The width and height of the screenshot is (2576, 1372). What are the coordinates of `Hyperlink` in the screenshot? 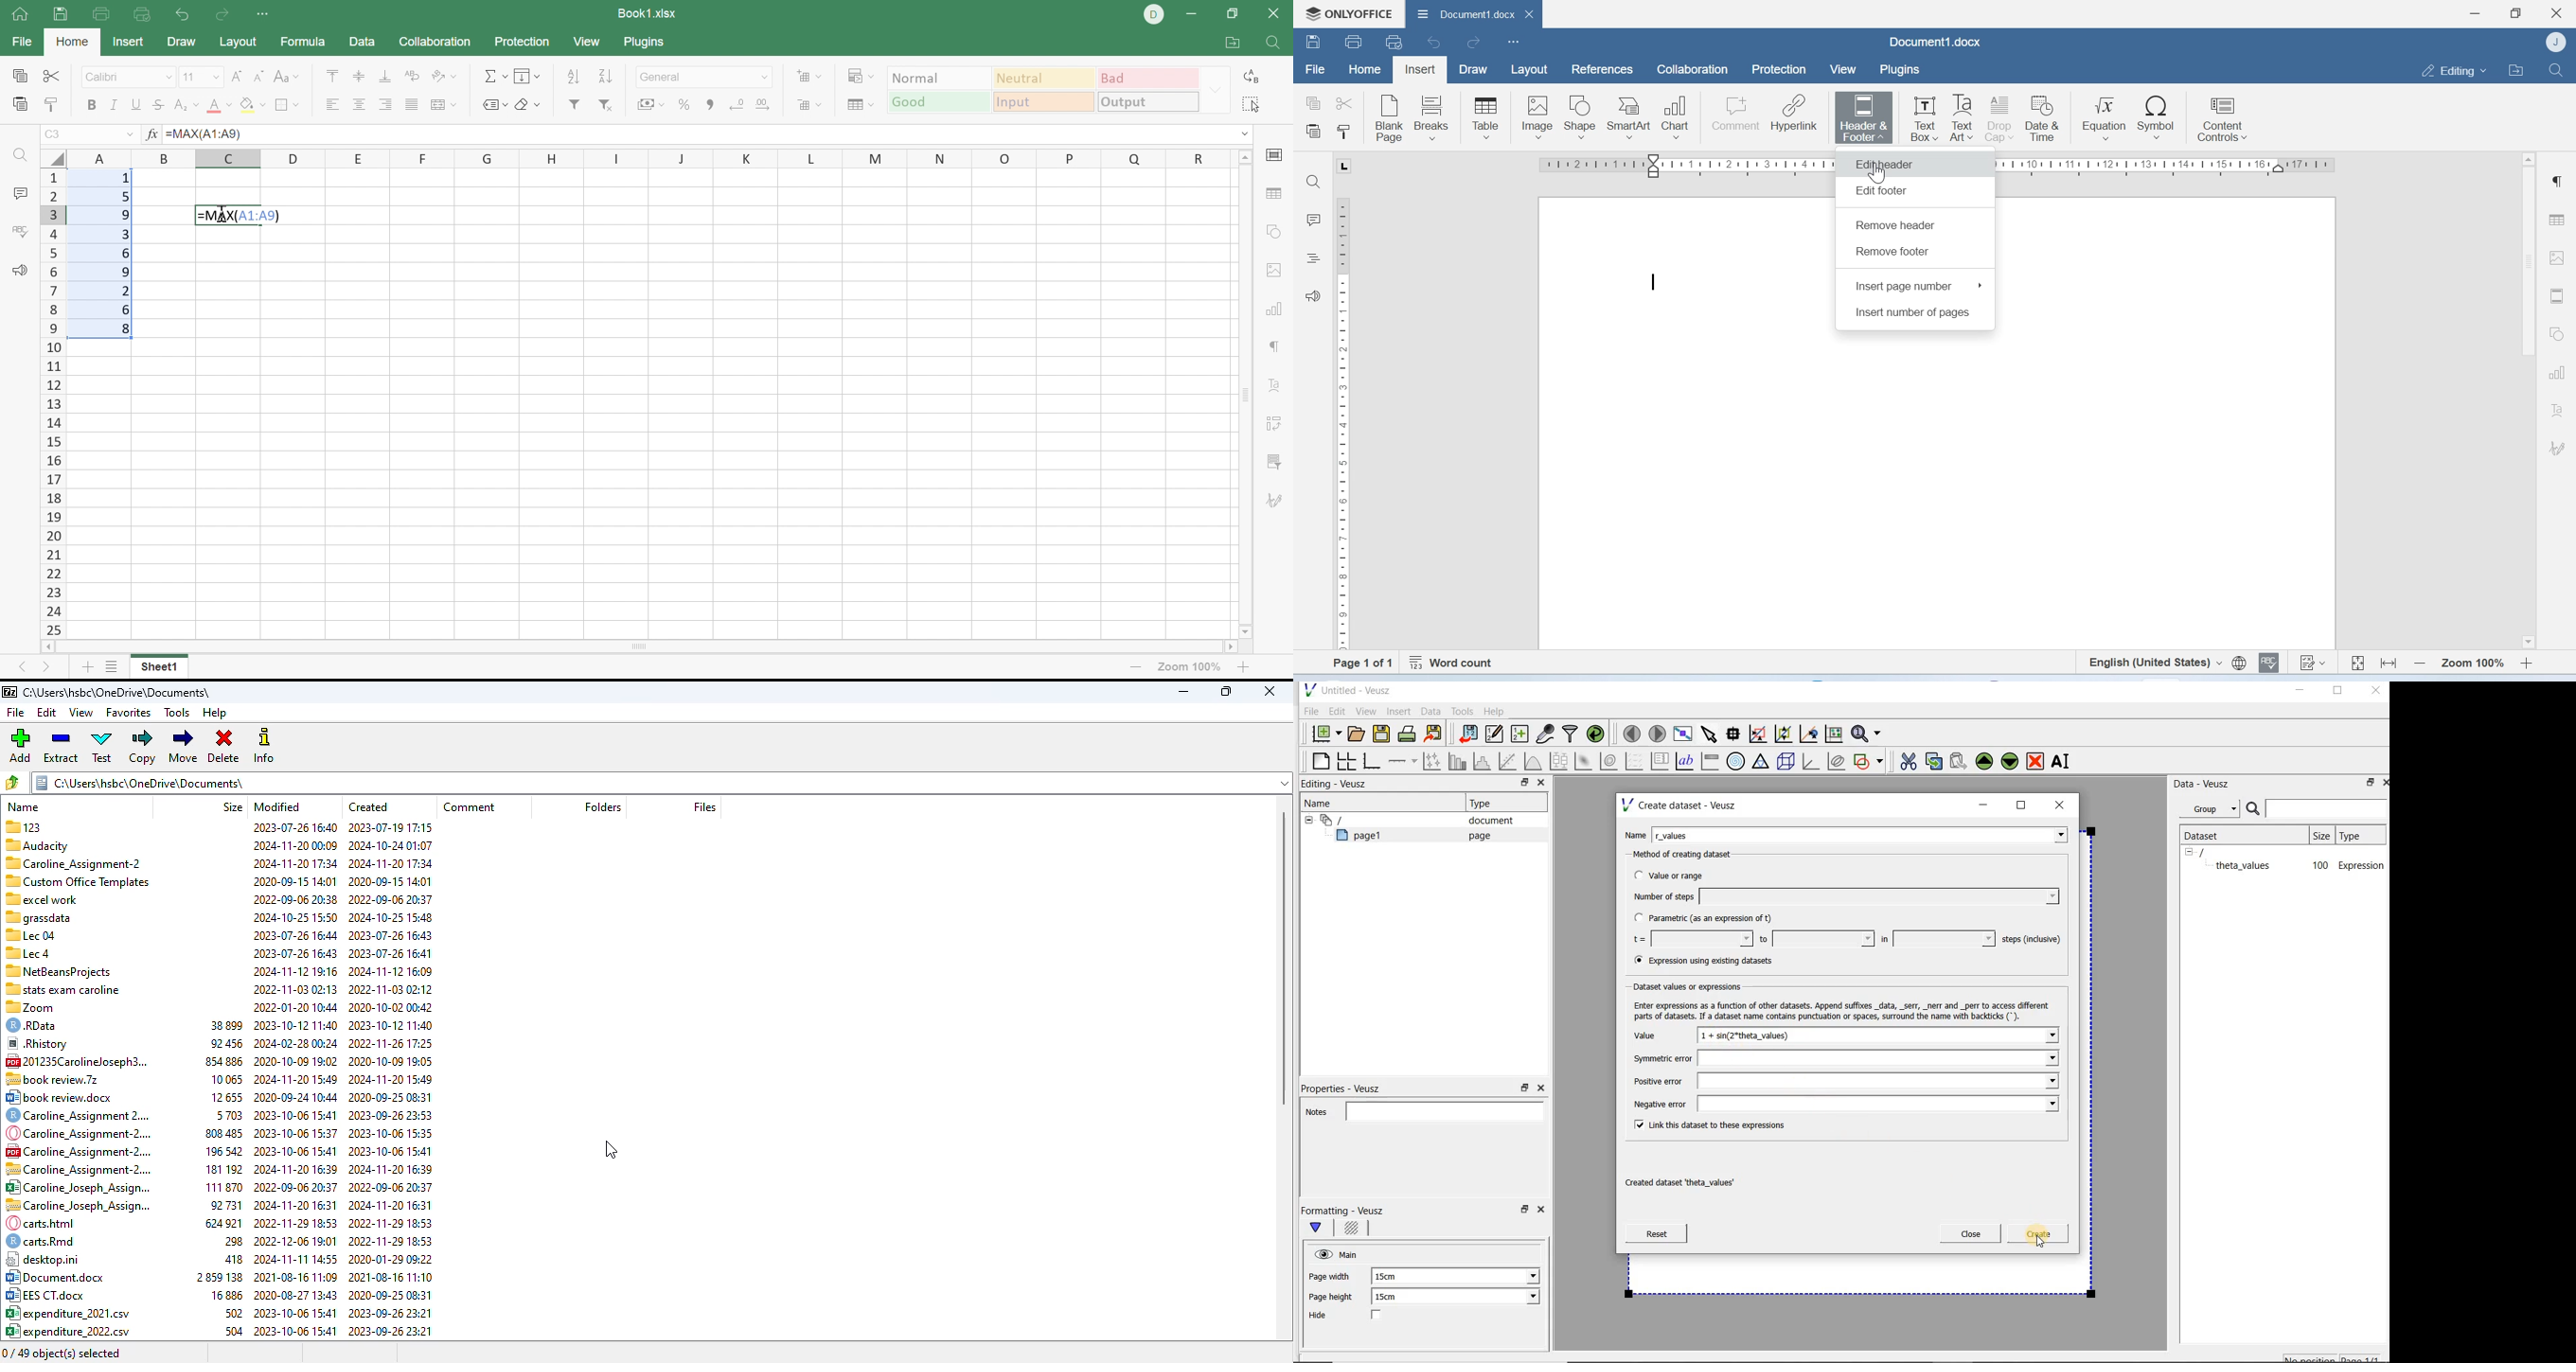 It's located at (1795, 115).